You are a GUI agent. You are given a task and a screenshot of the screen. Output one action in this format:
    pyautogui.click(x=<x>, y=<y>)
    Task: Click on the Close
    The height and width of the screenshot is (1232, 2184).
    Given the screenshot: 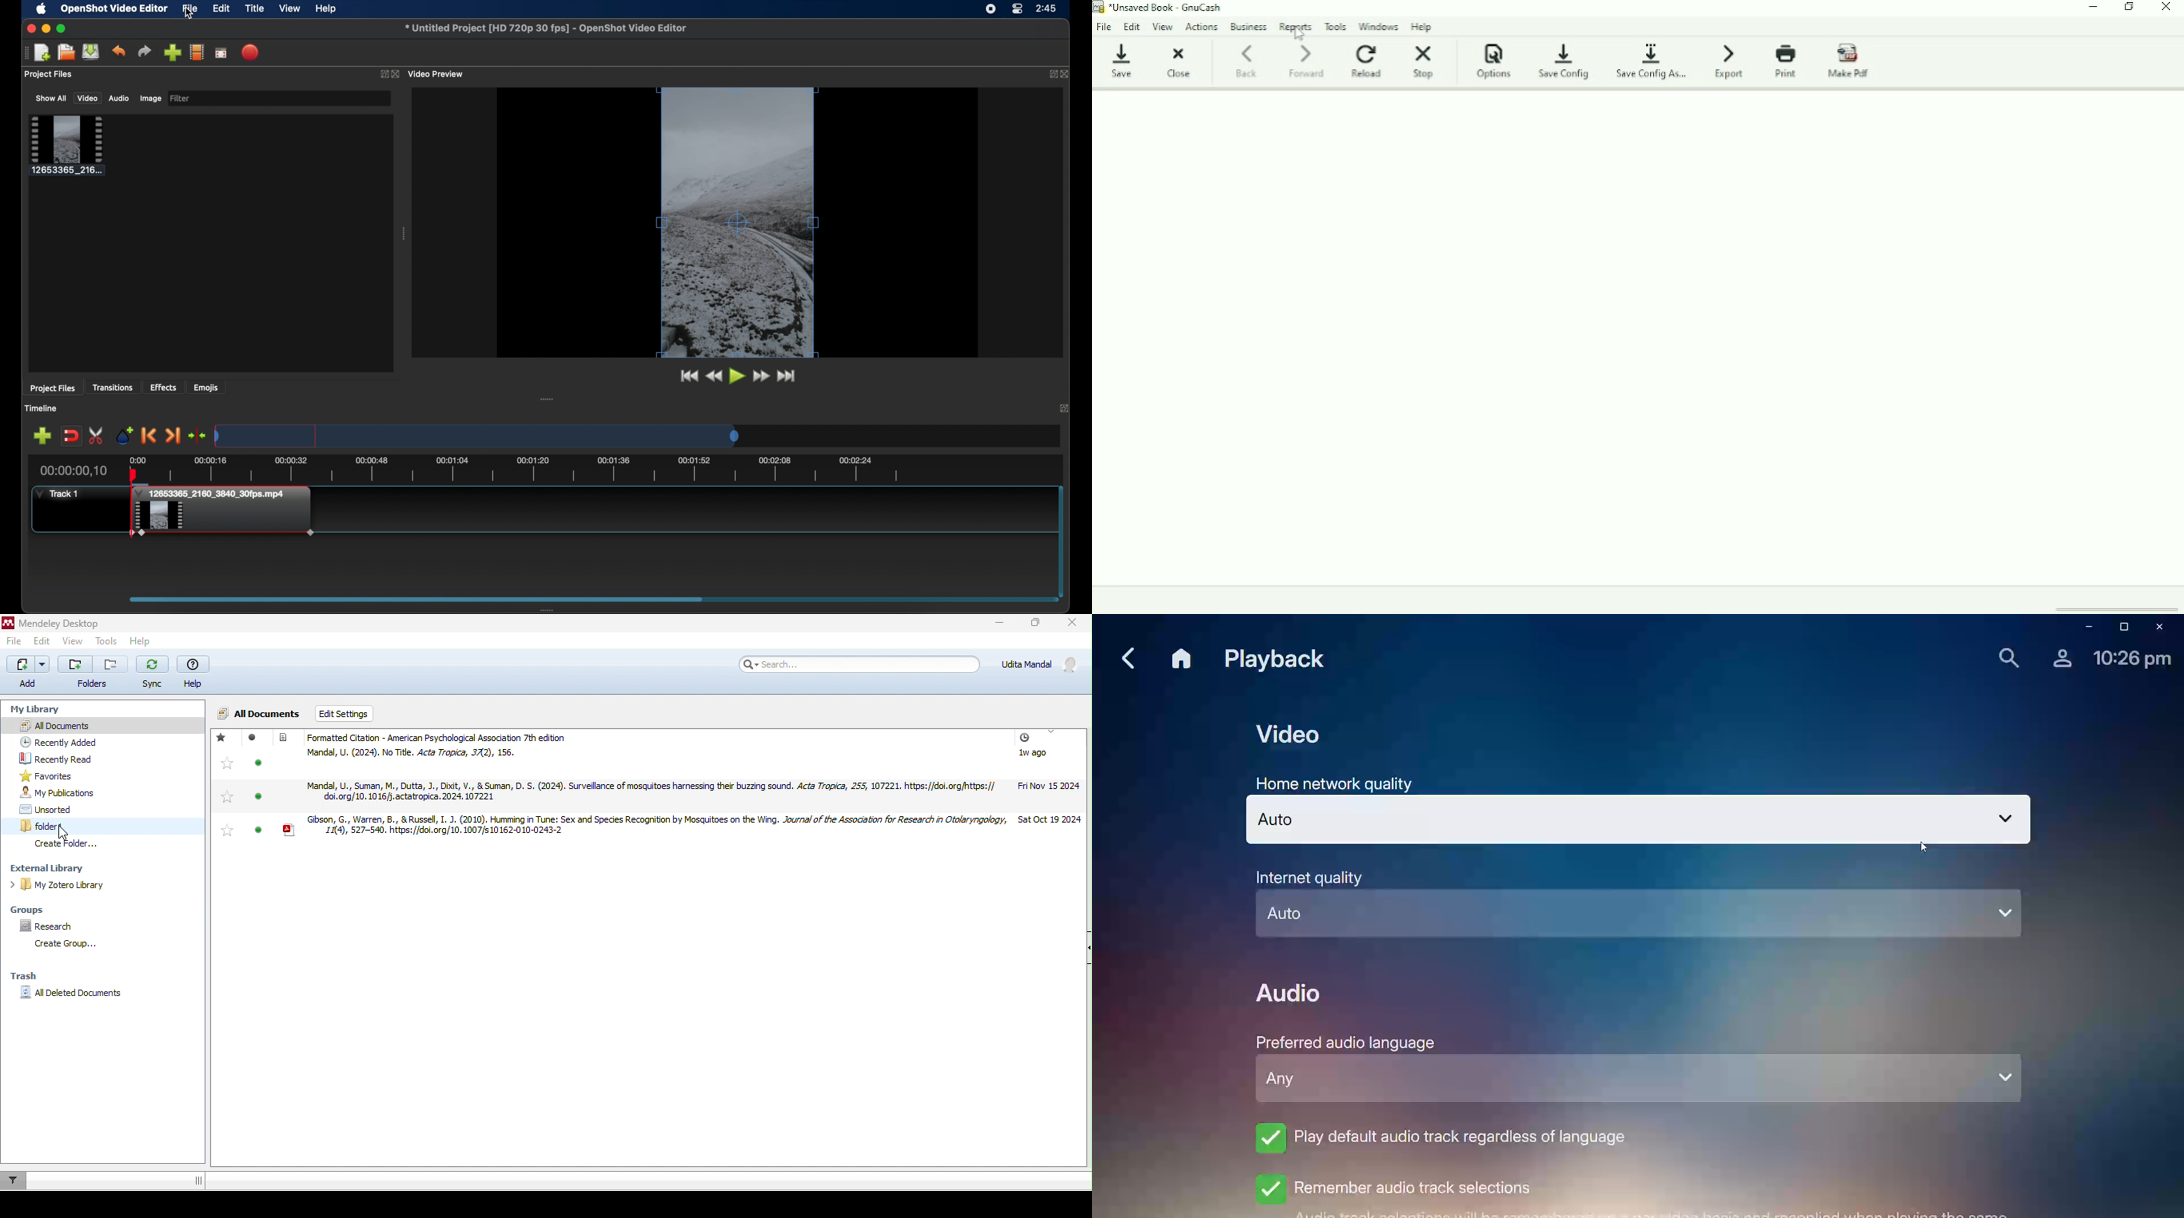 What is the action you would take?
    pyautogui.click(x=2166, y=8)
    